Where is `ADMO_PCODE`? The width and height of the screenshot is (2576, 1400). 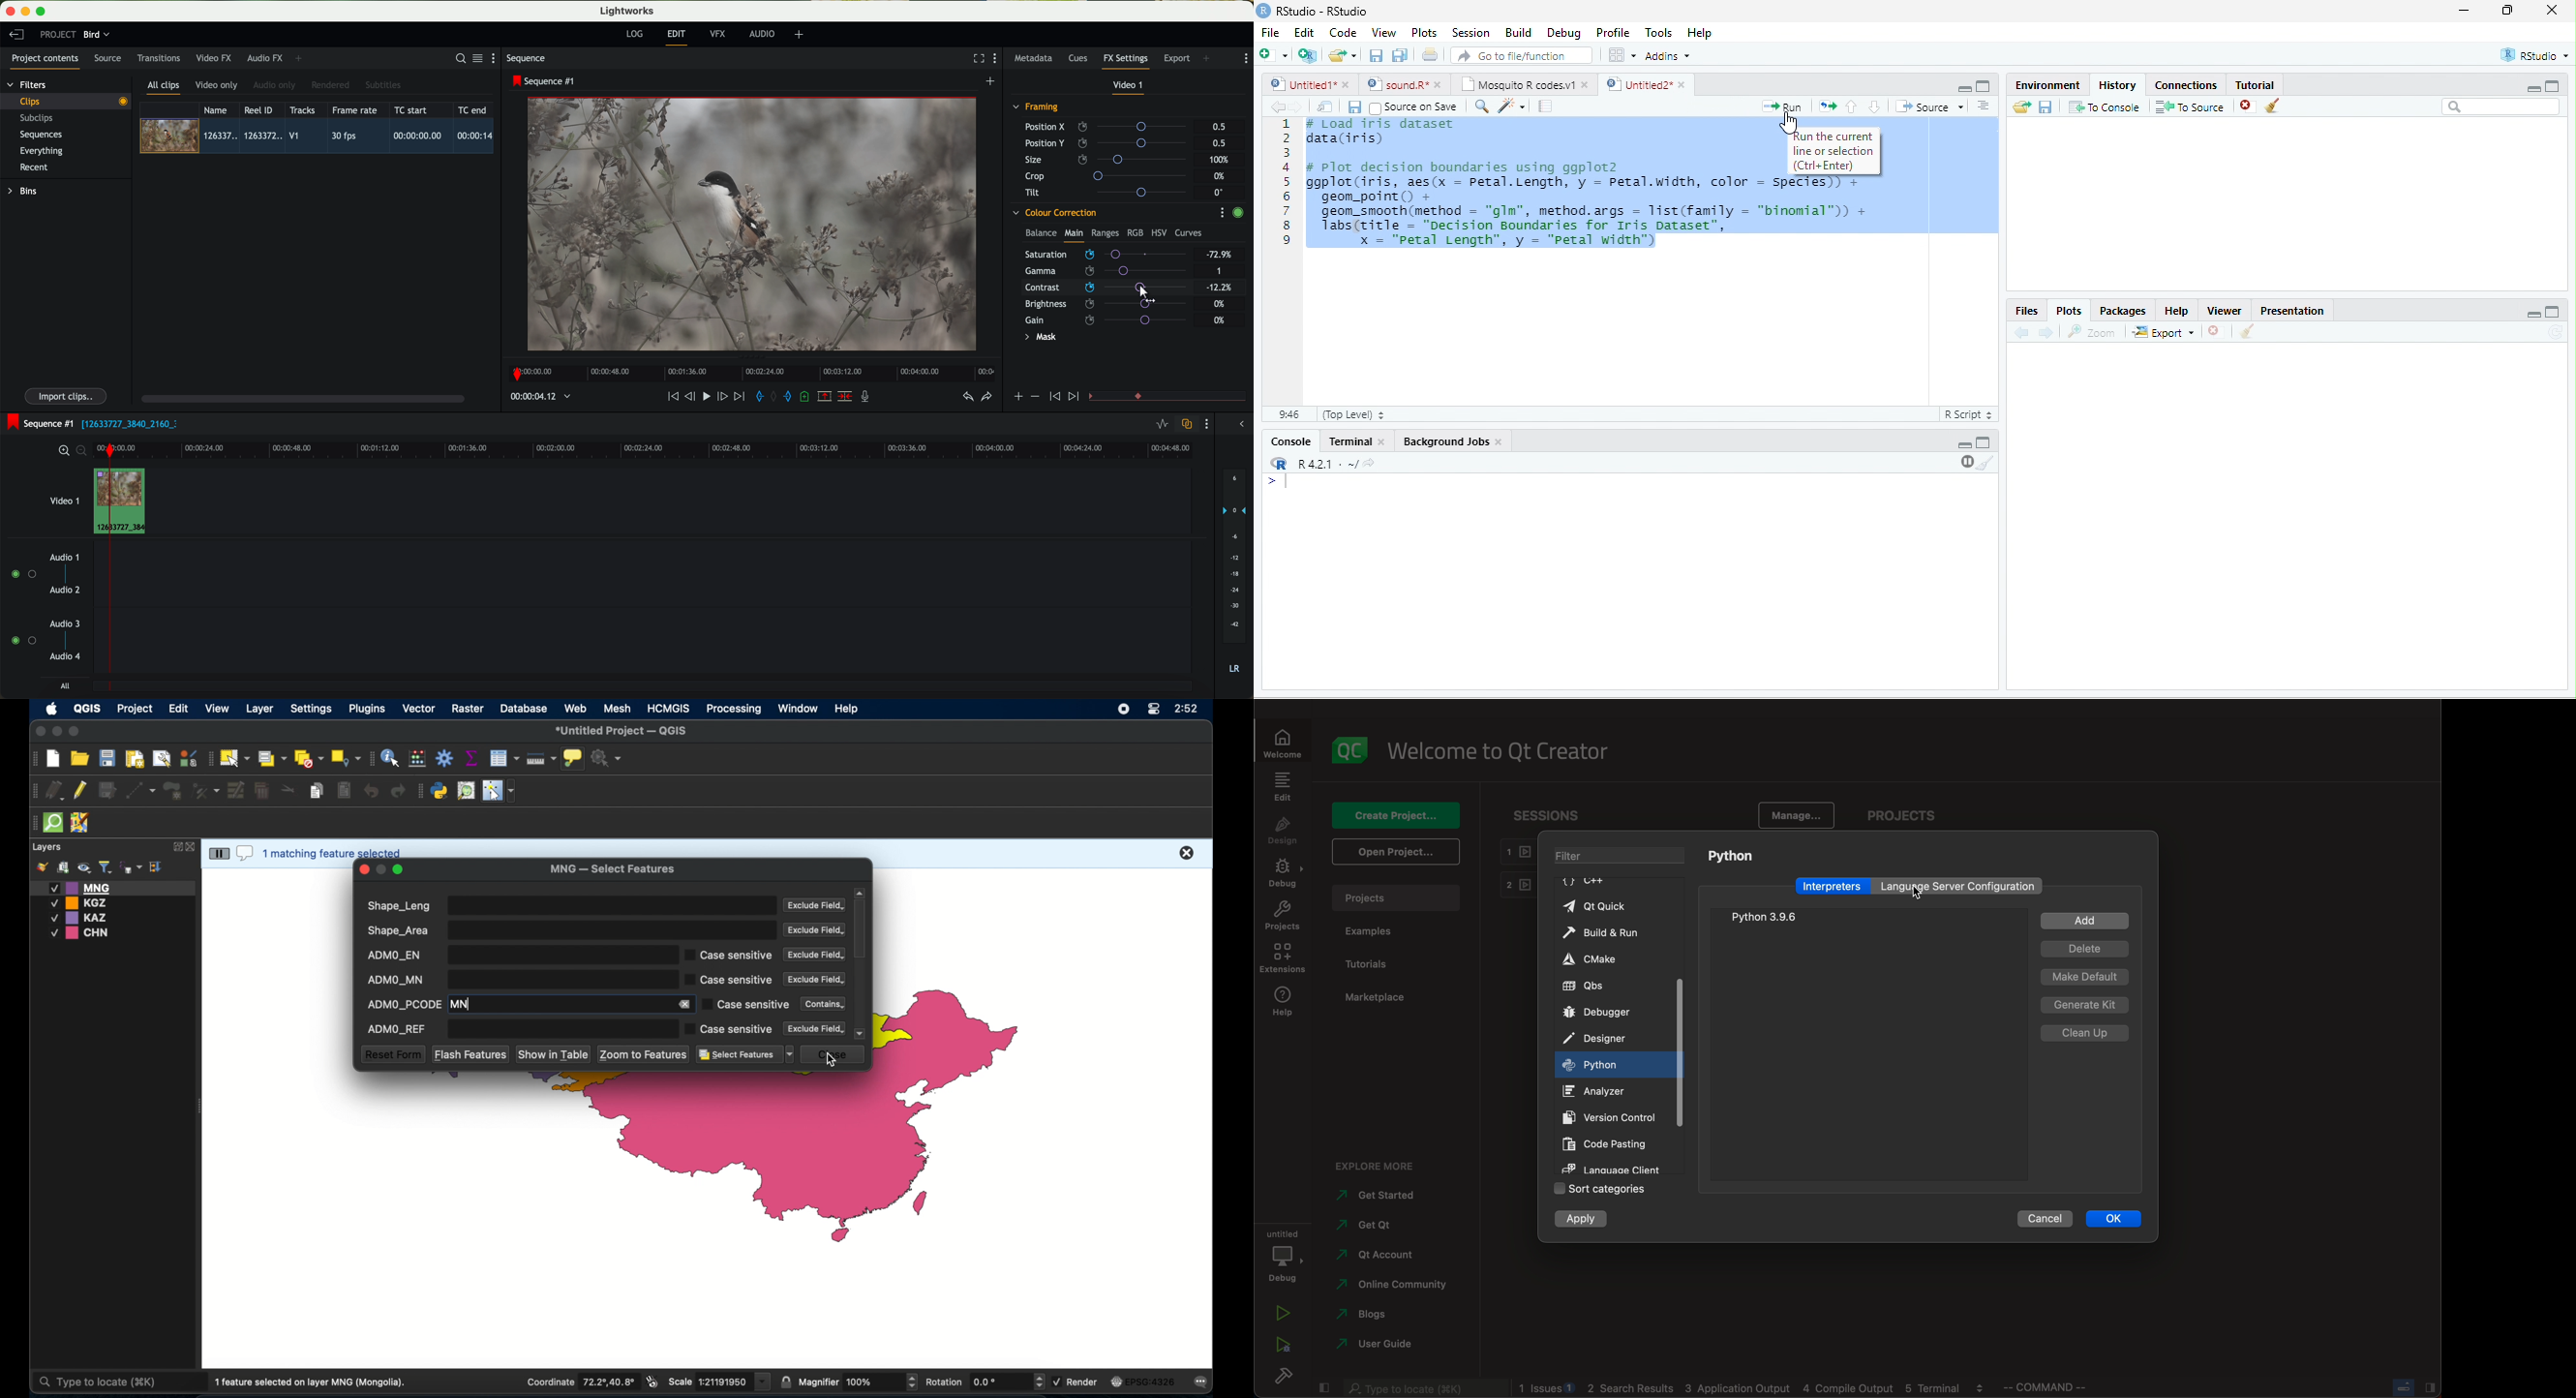 ADMO_PCODE is located at coordinates (404, 1003).